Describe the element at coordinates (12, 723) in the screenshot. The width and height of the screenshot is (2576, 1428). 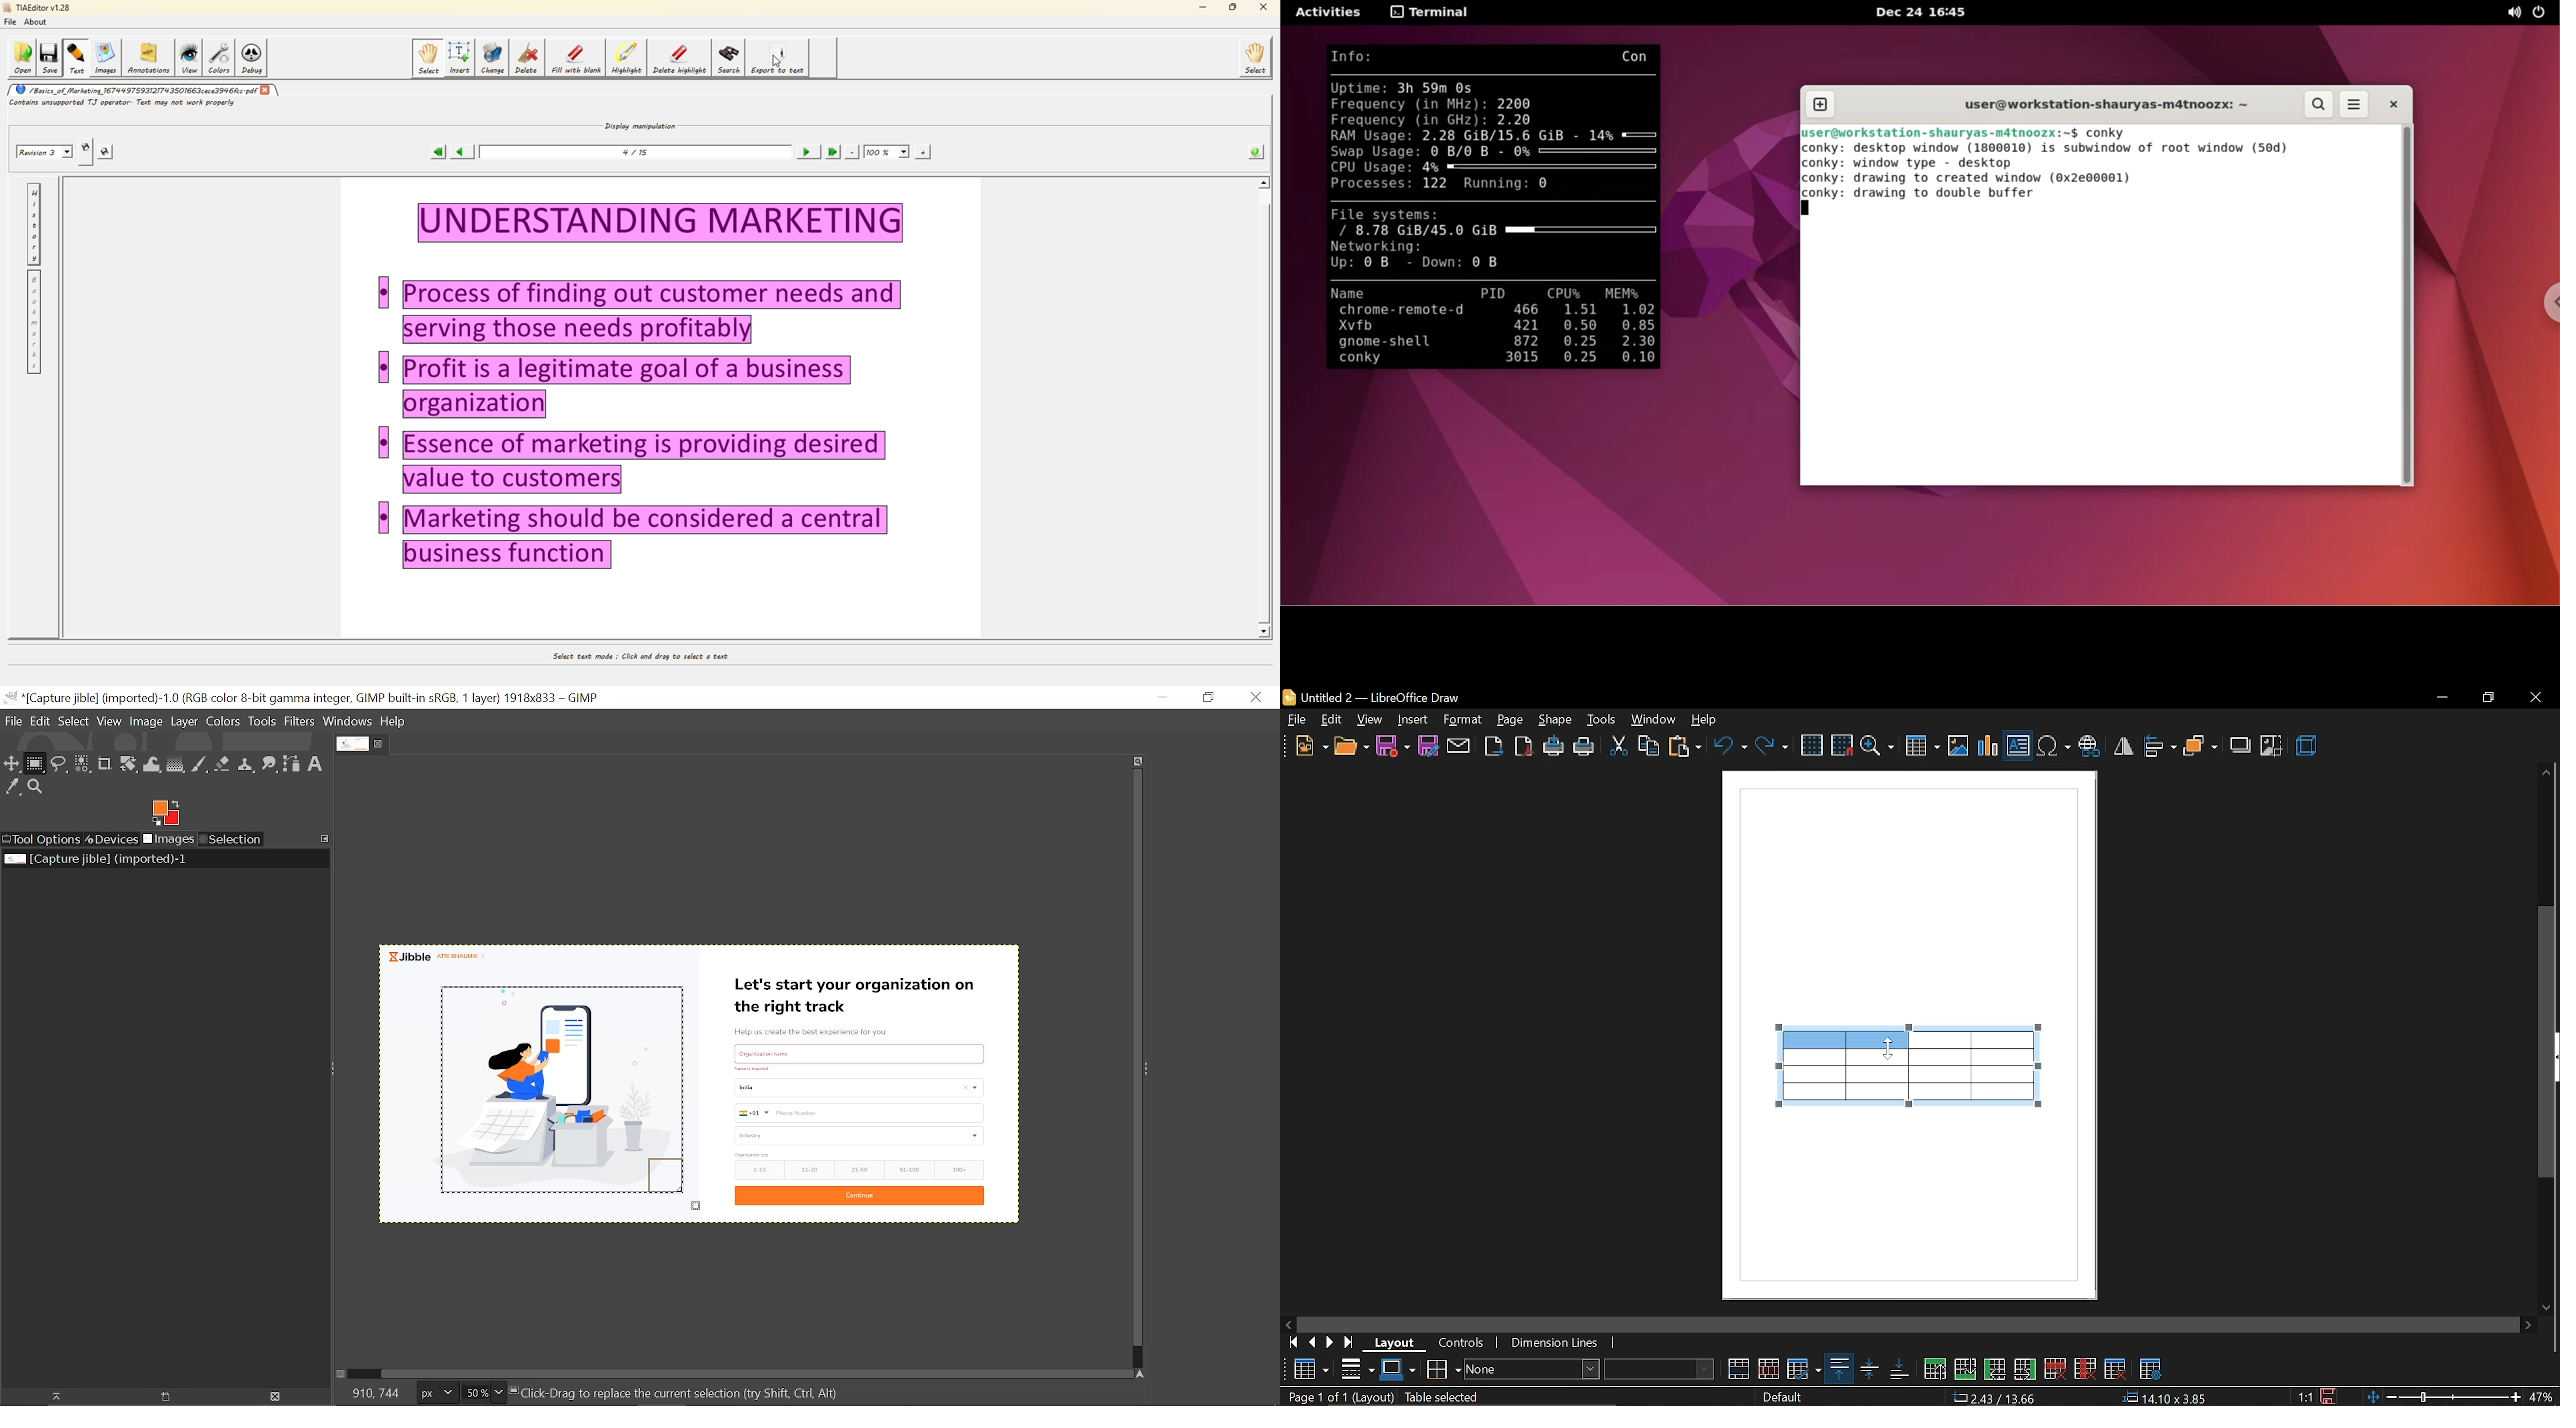
I see `File` at that location.